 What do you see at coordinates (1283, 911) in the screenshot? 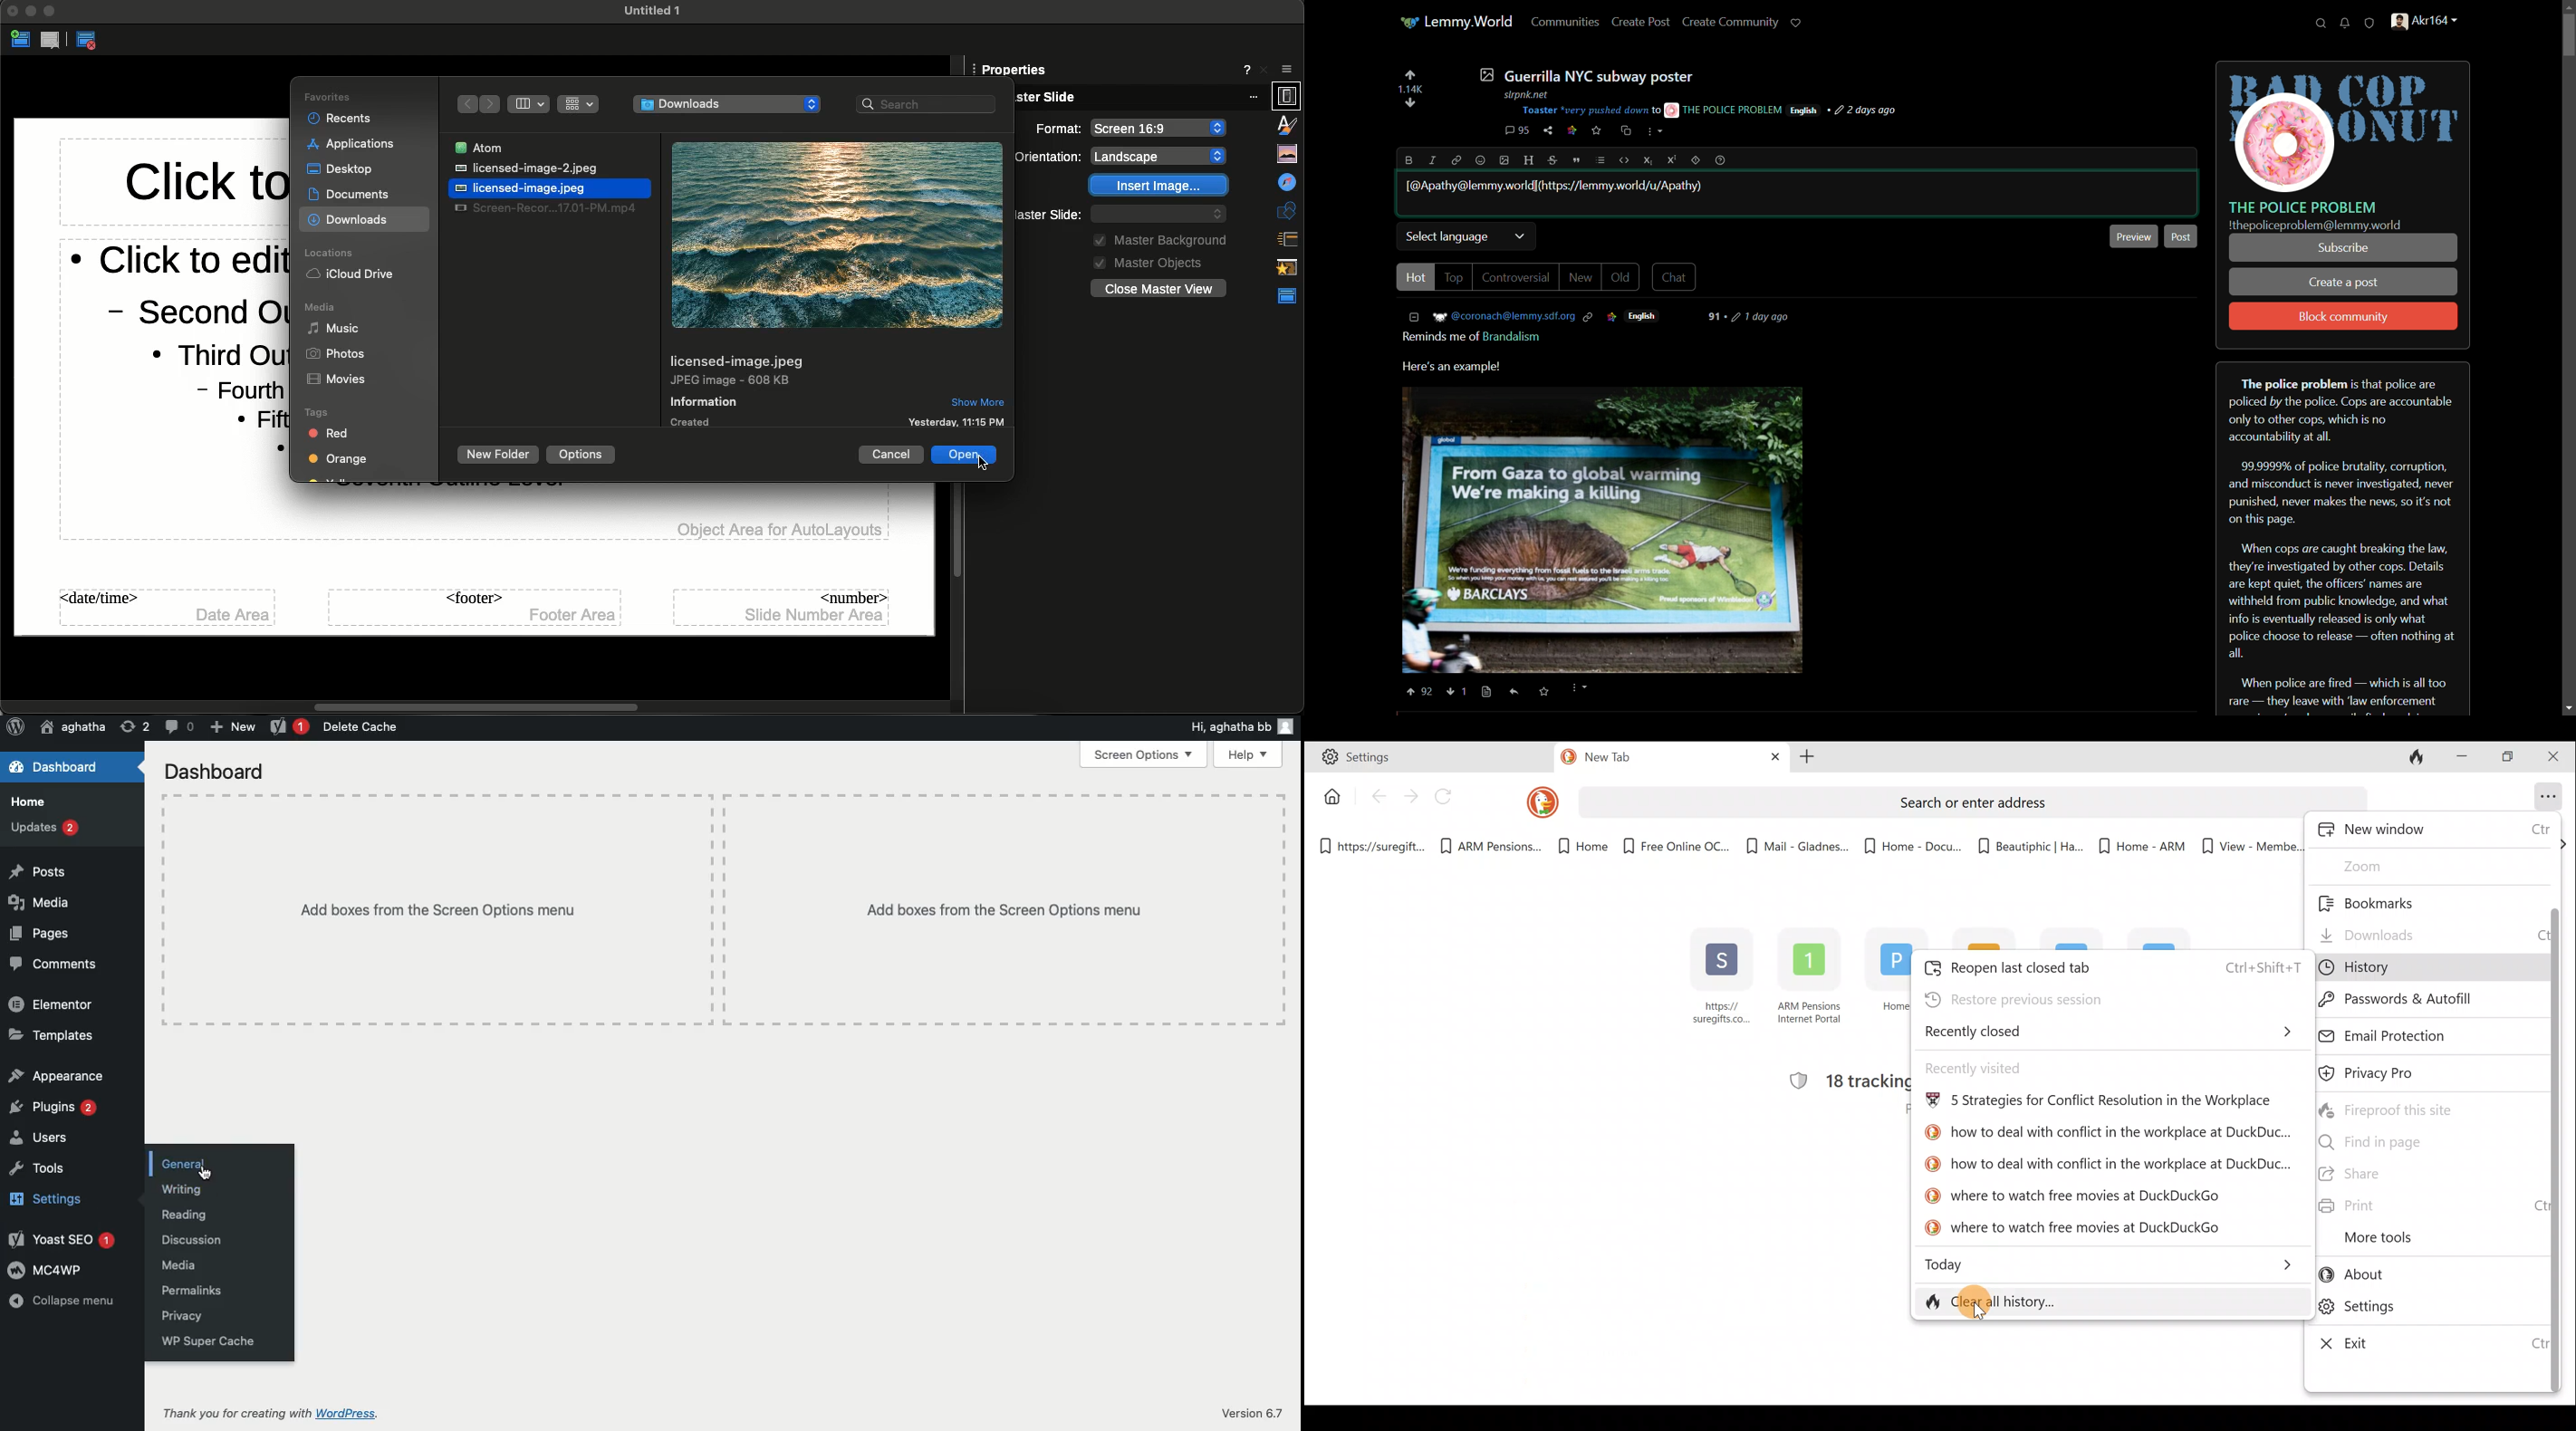
I see `Table line` at bounding box center [1283, 911].